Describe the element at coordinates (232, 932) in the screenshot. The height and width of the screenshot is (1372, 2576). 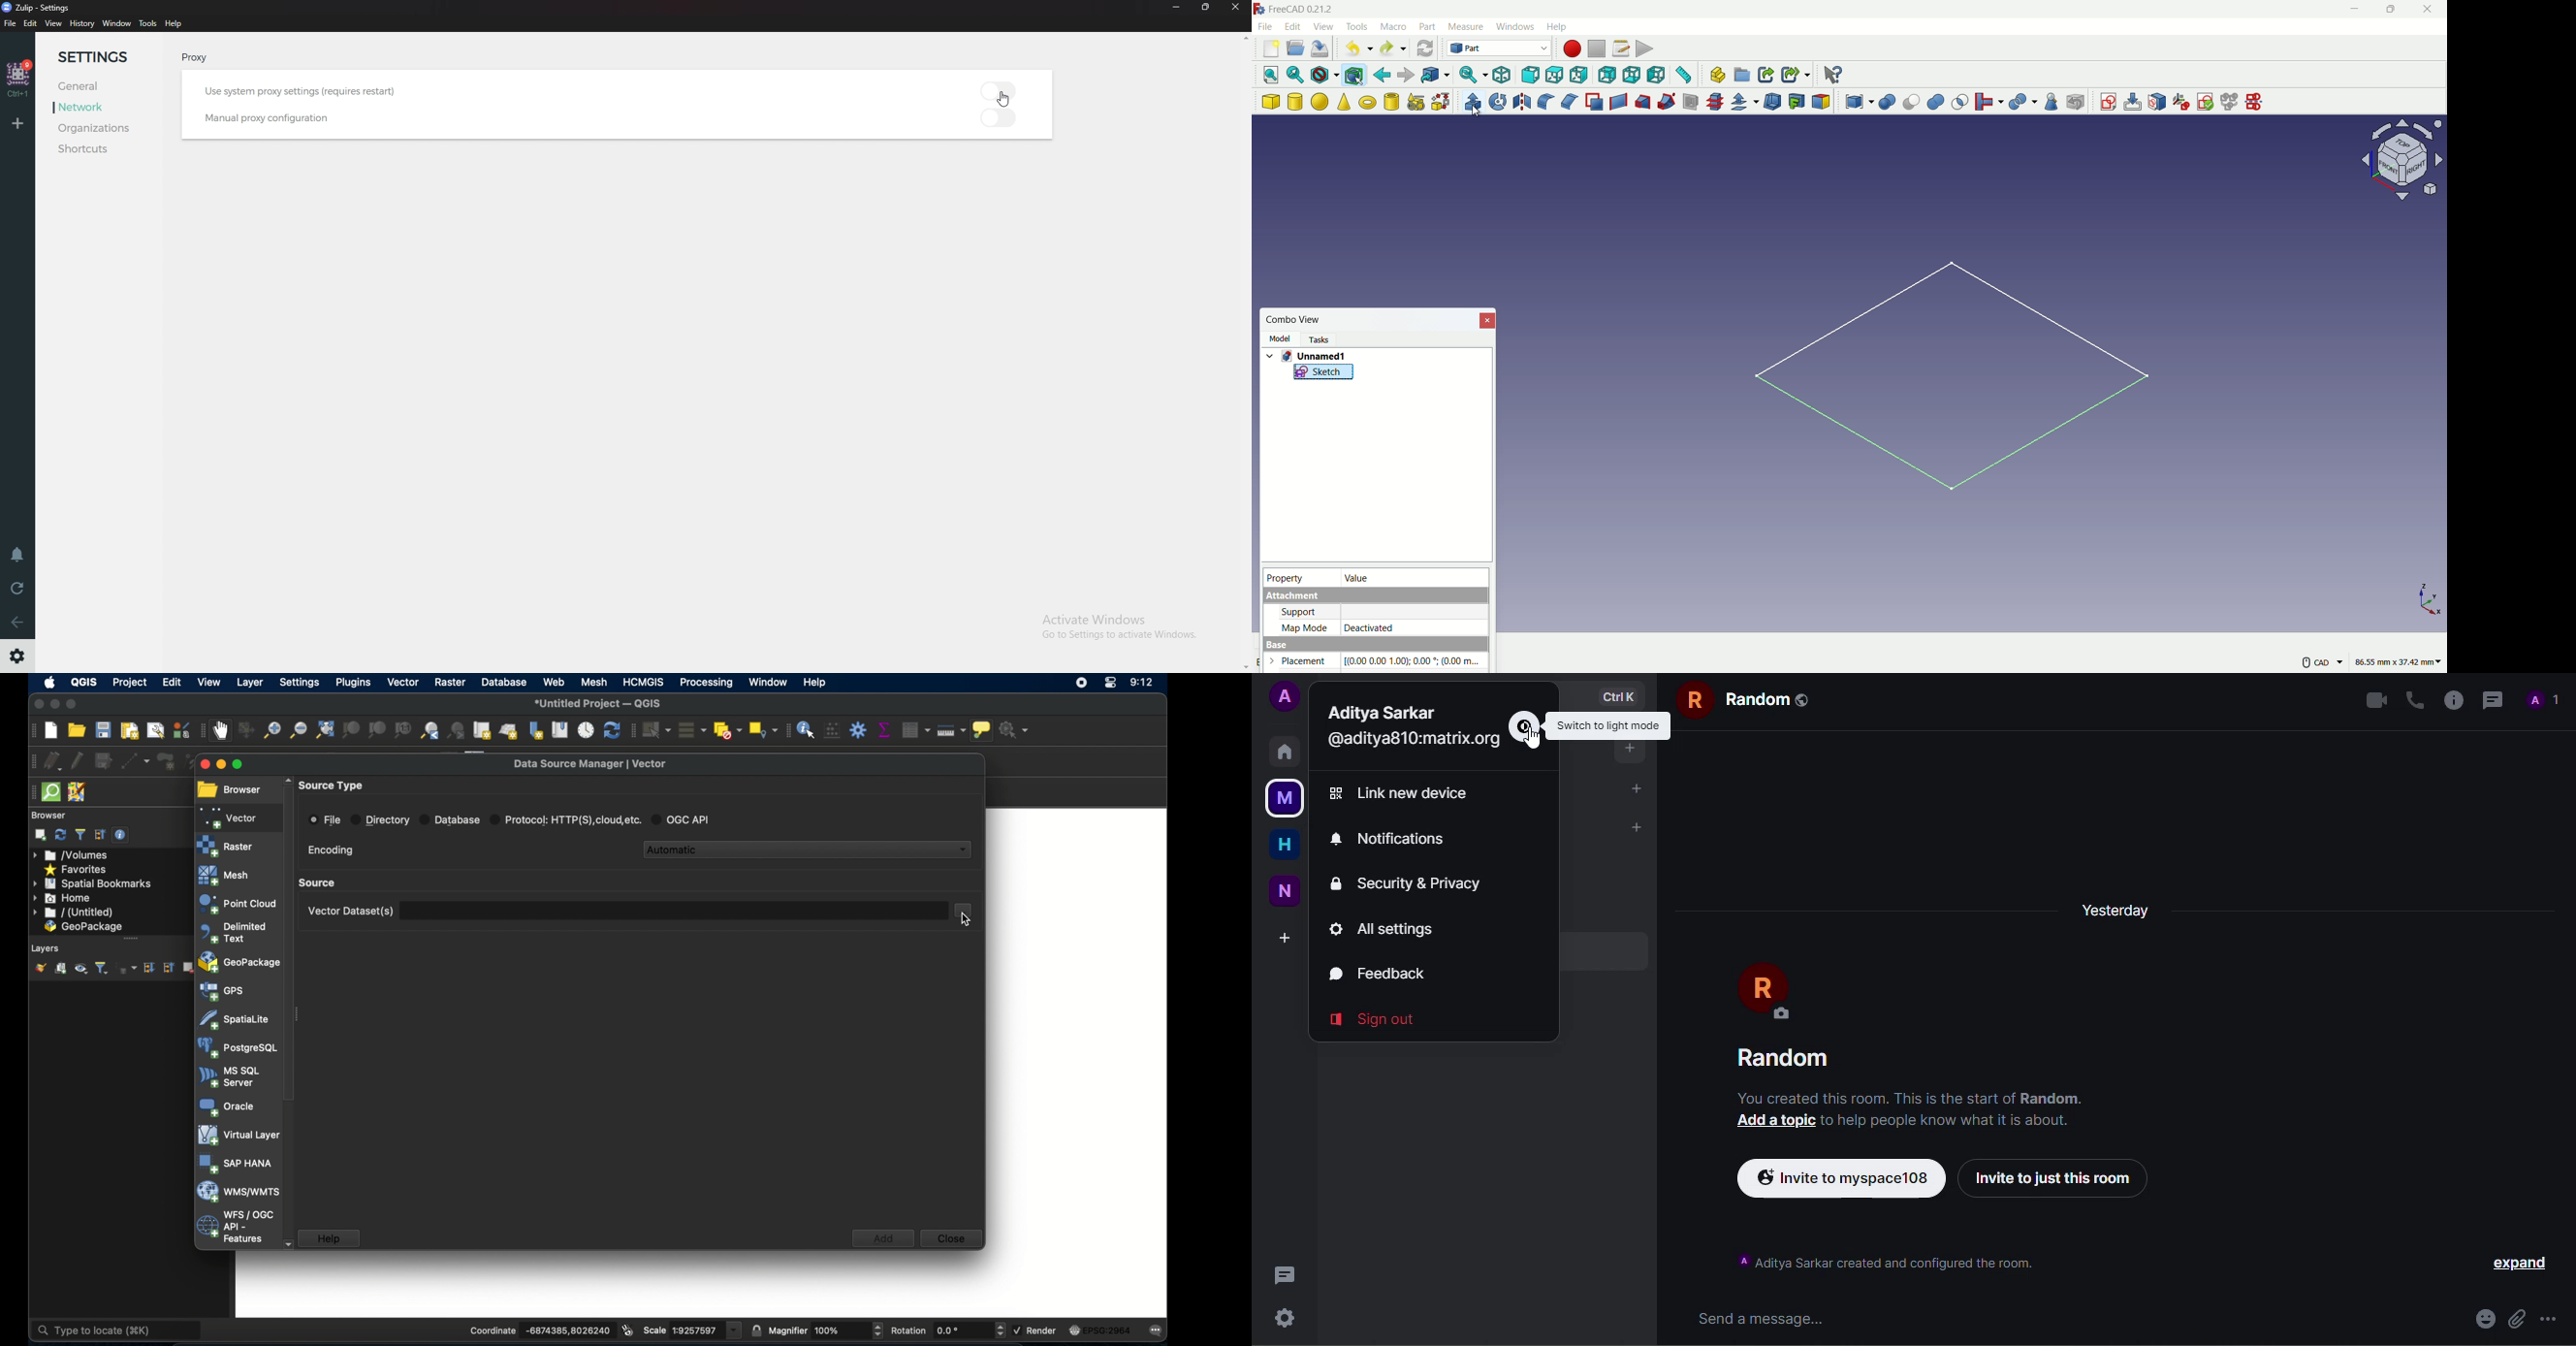
I see `delimited text` at that location.